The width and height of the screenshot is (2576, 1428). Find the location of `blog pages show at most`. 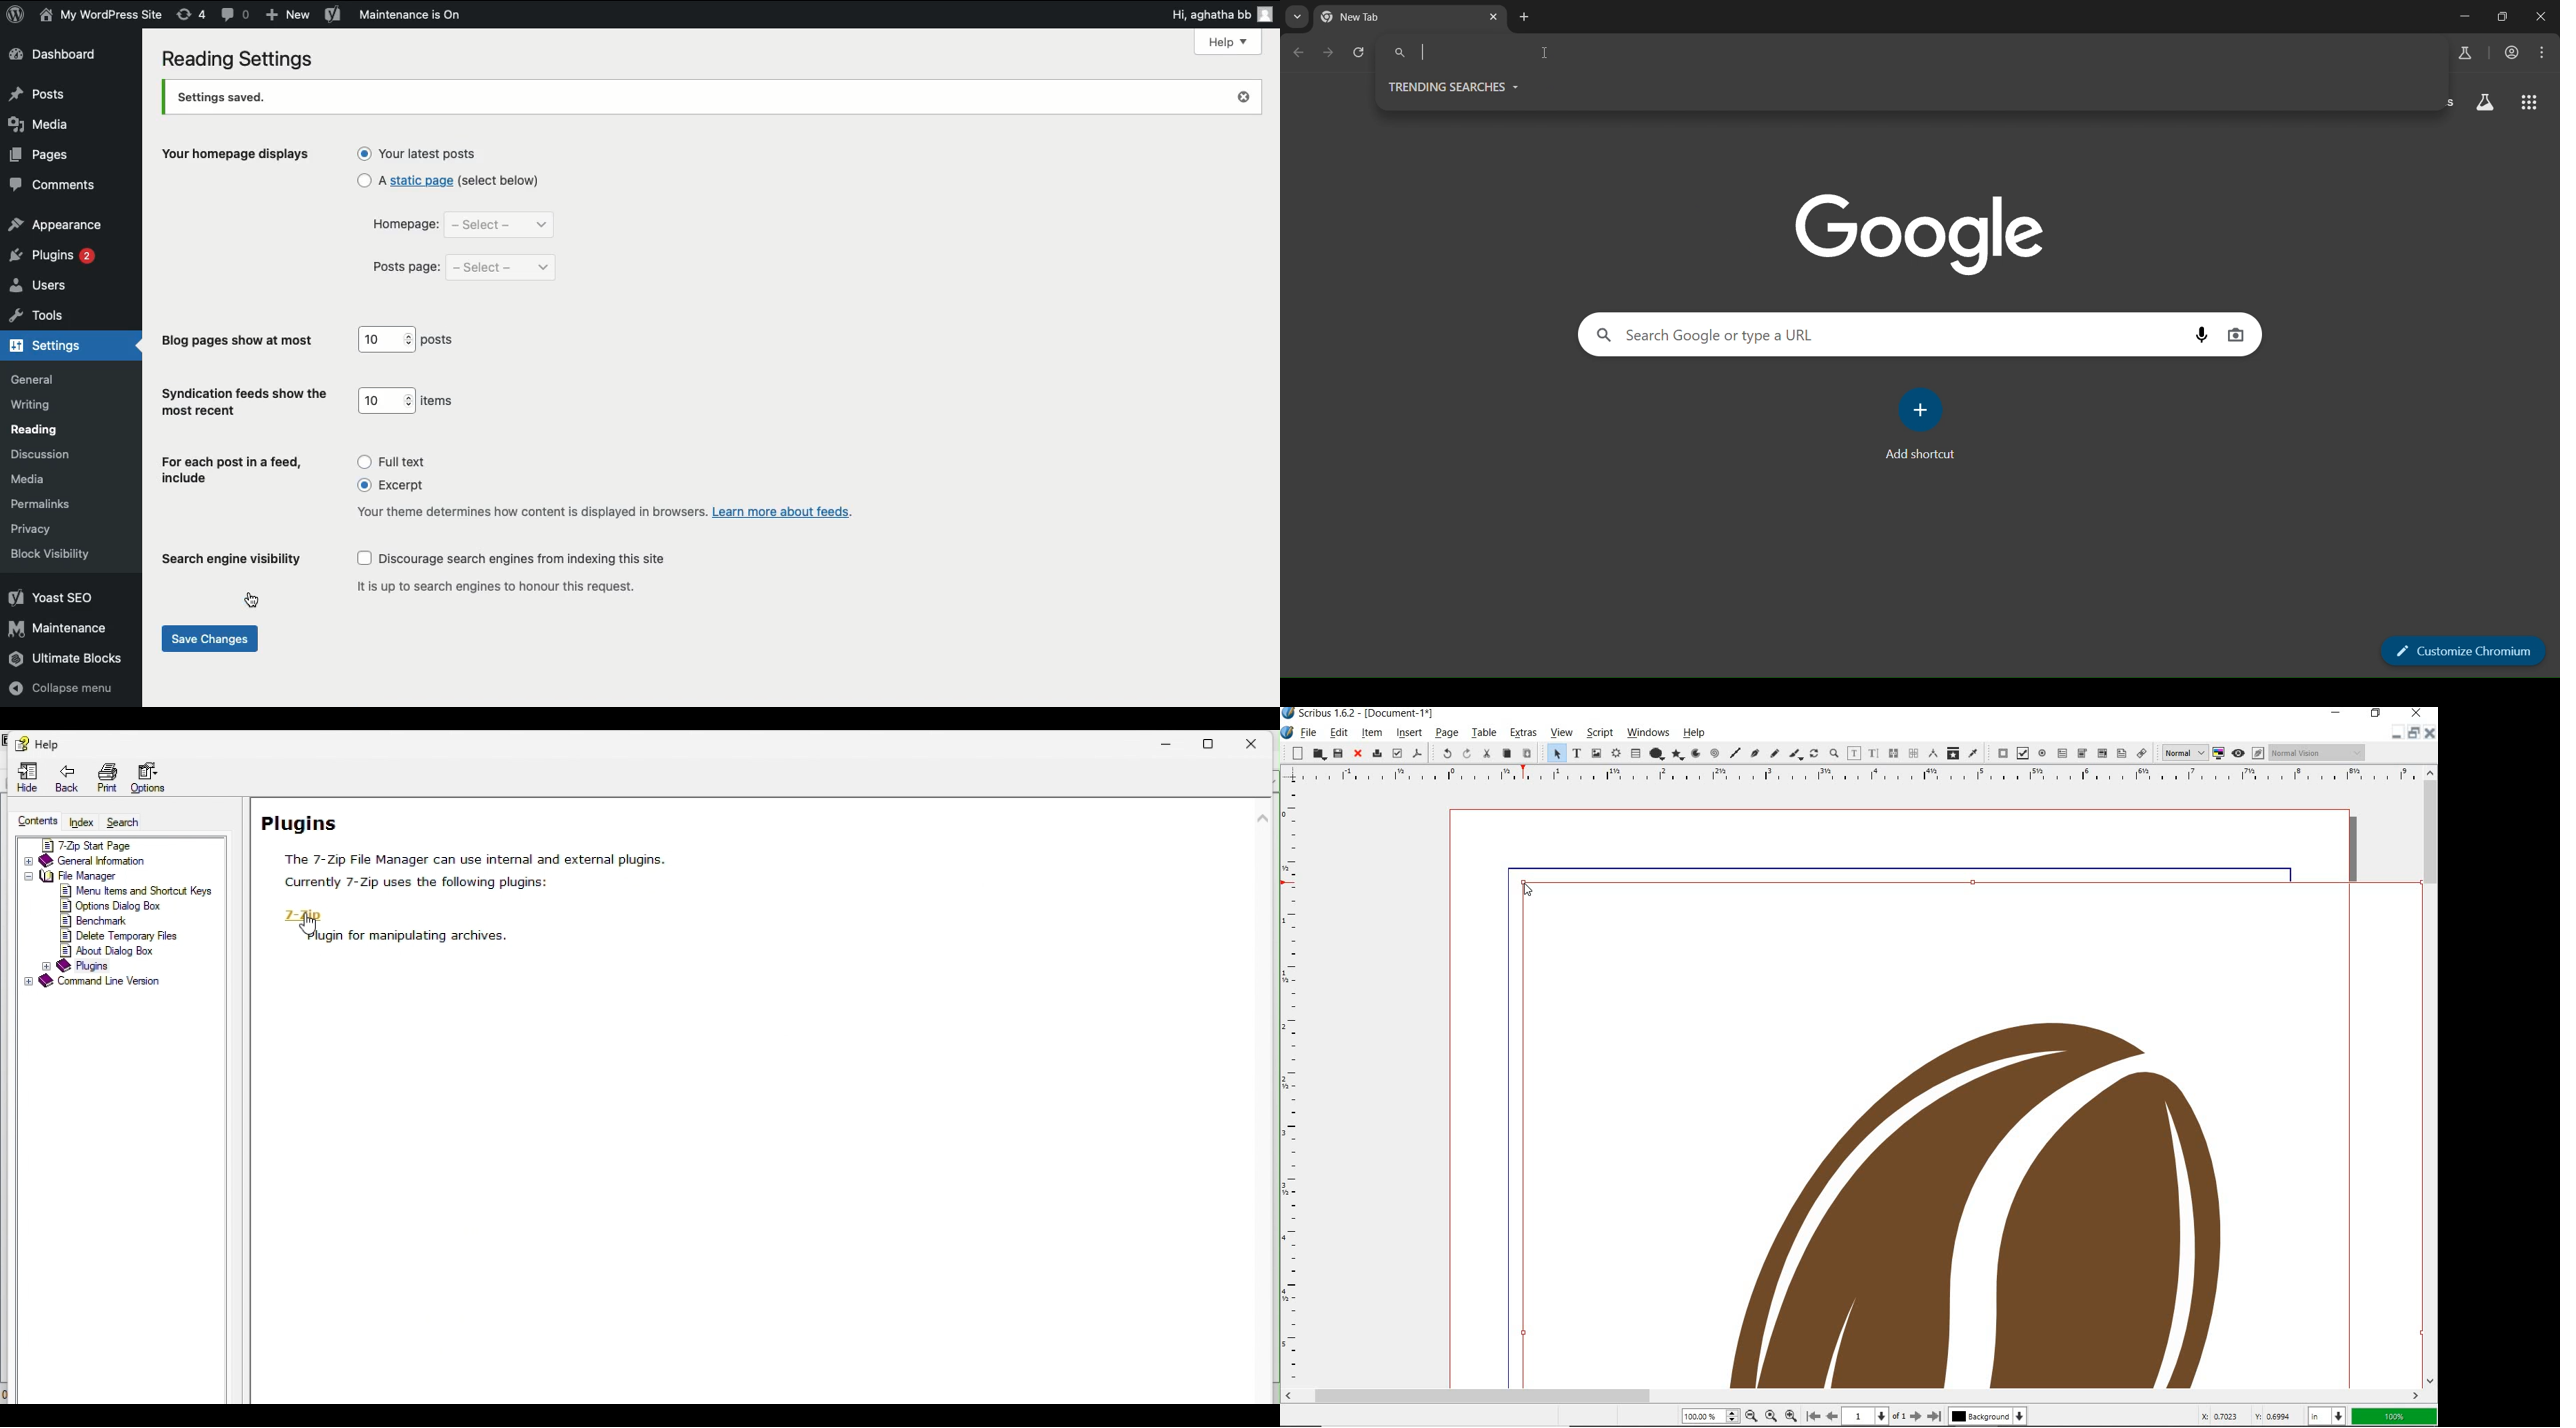

blog pages show at most is located at coordinates (237, 343).